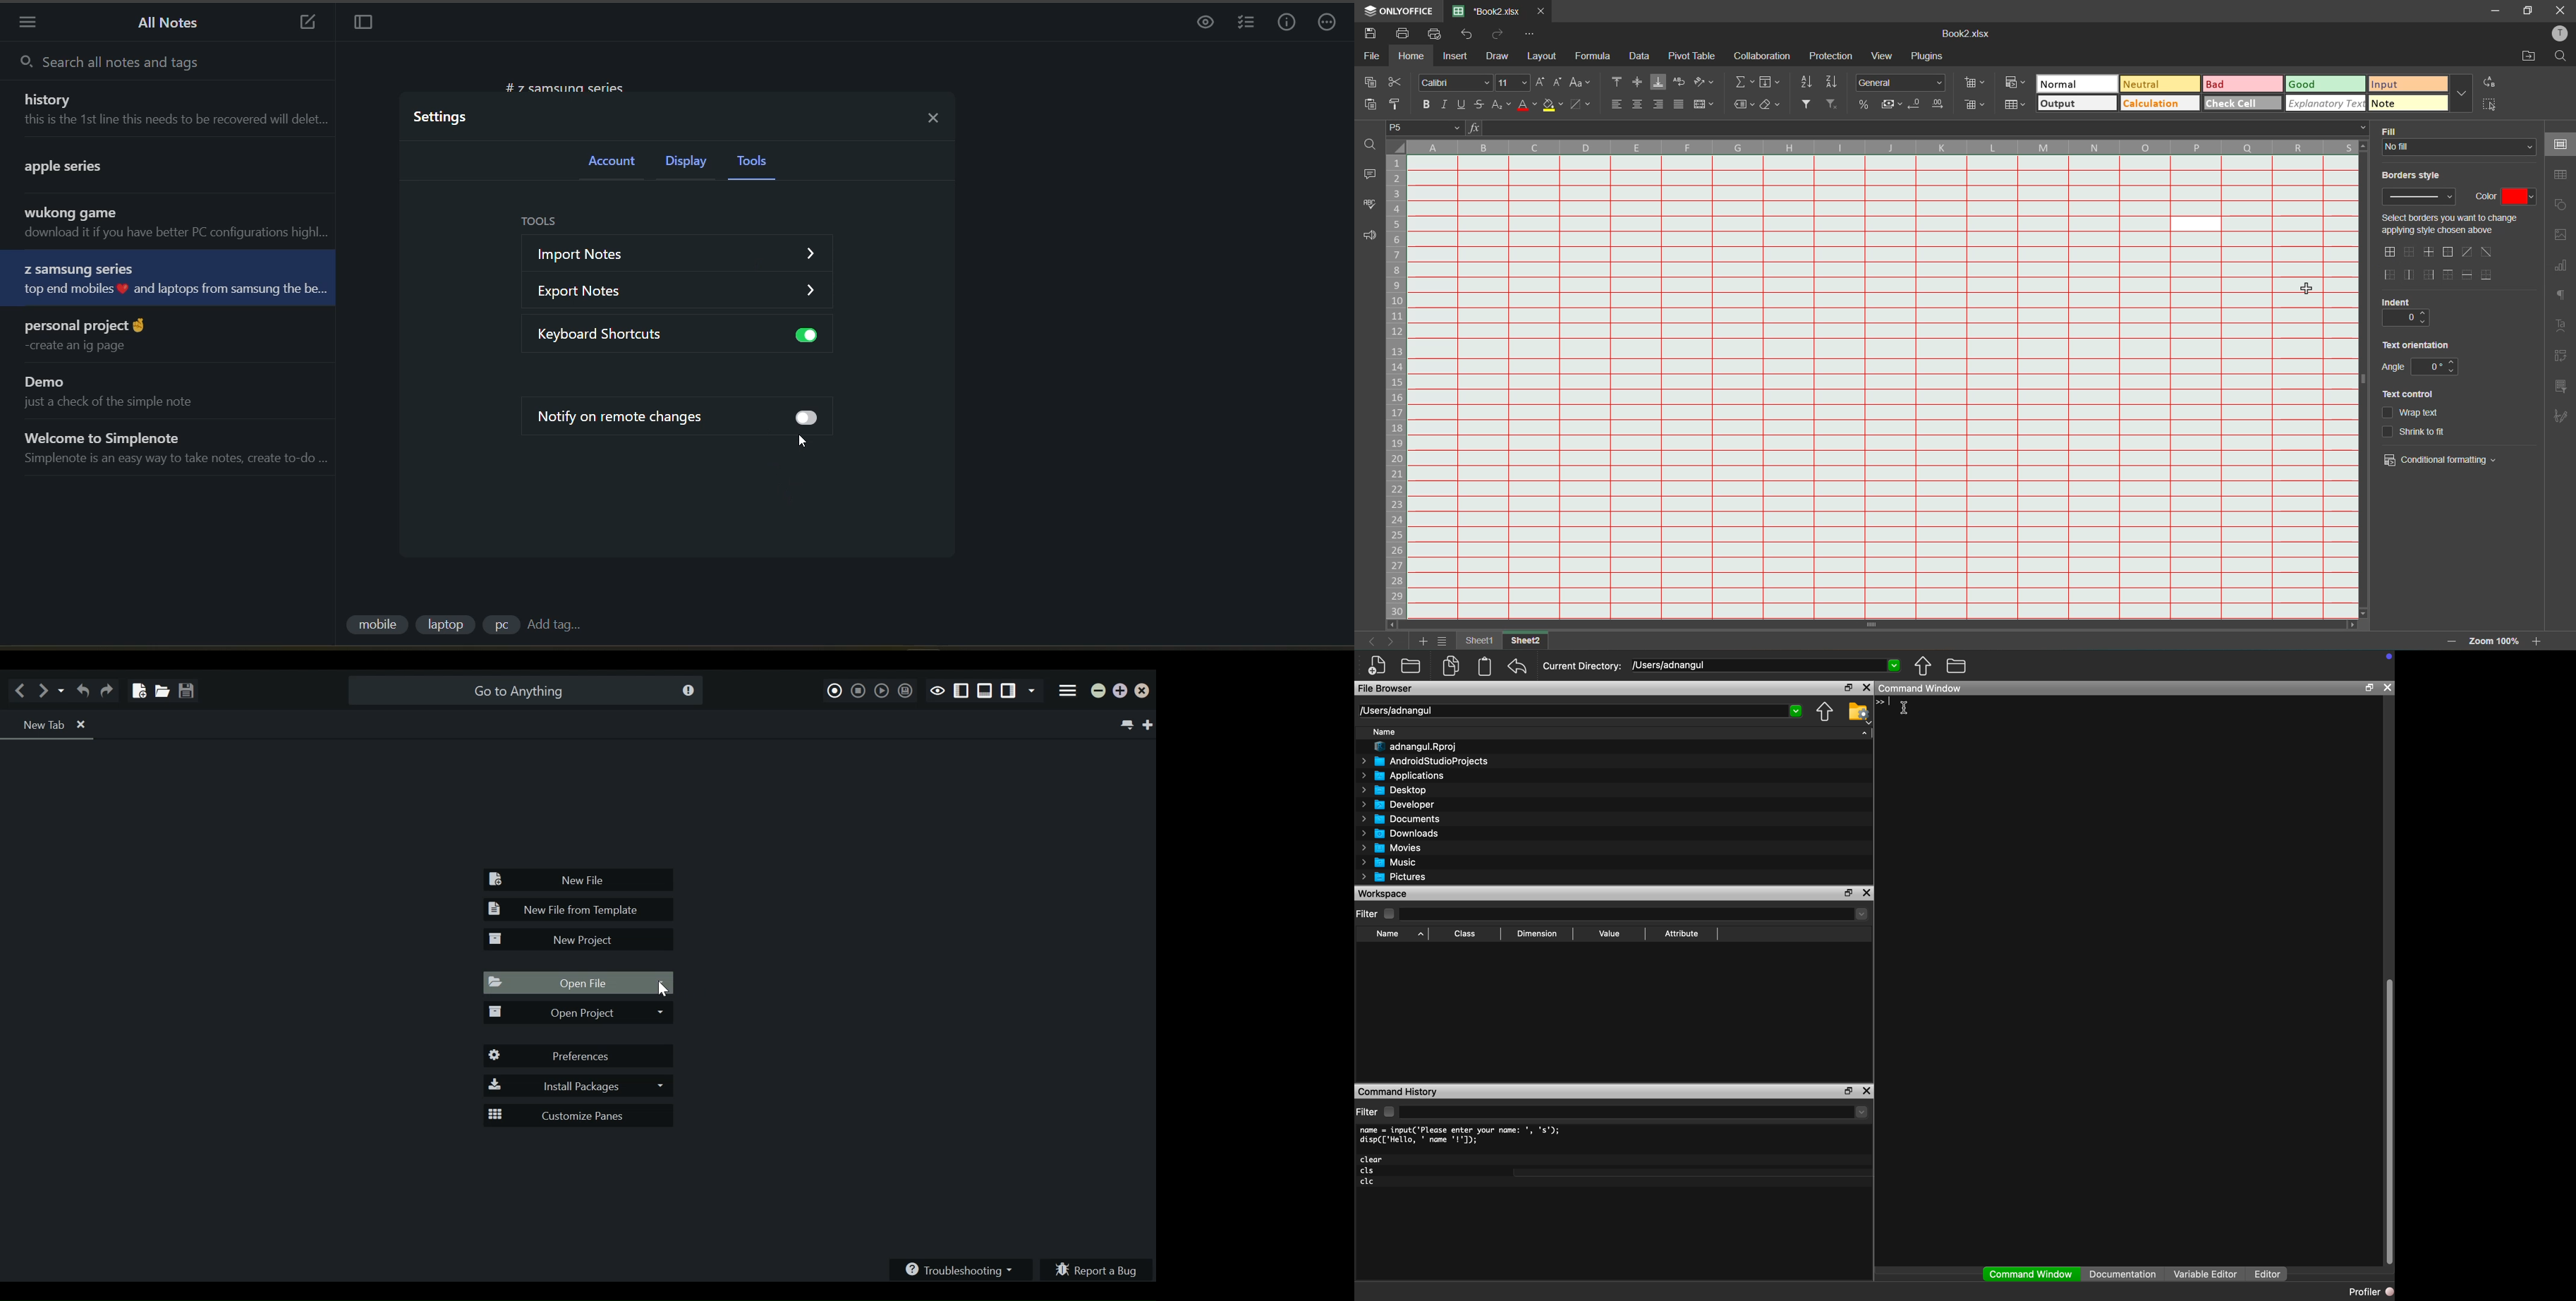 Image resolution: width=2576 pixels, height=1316 pixels. What do you see at coordinates (940, 119) in the screenshot?
I see `close` at bounding box center [940, 119].